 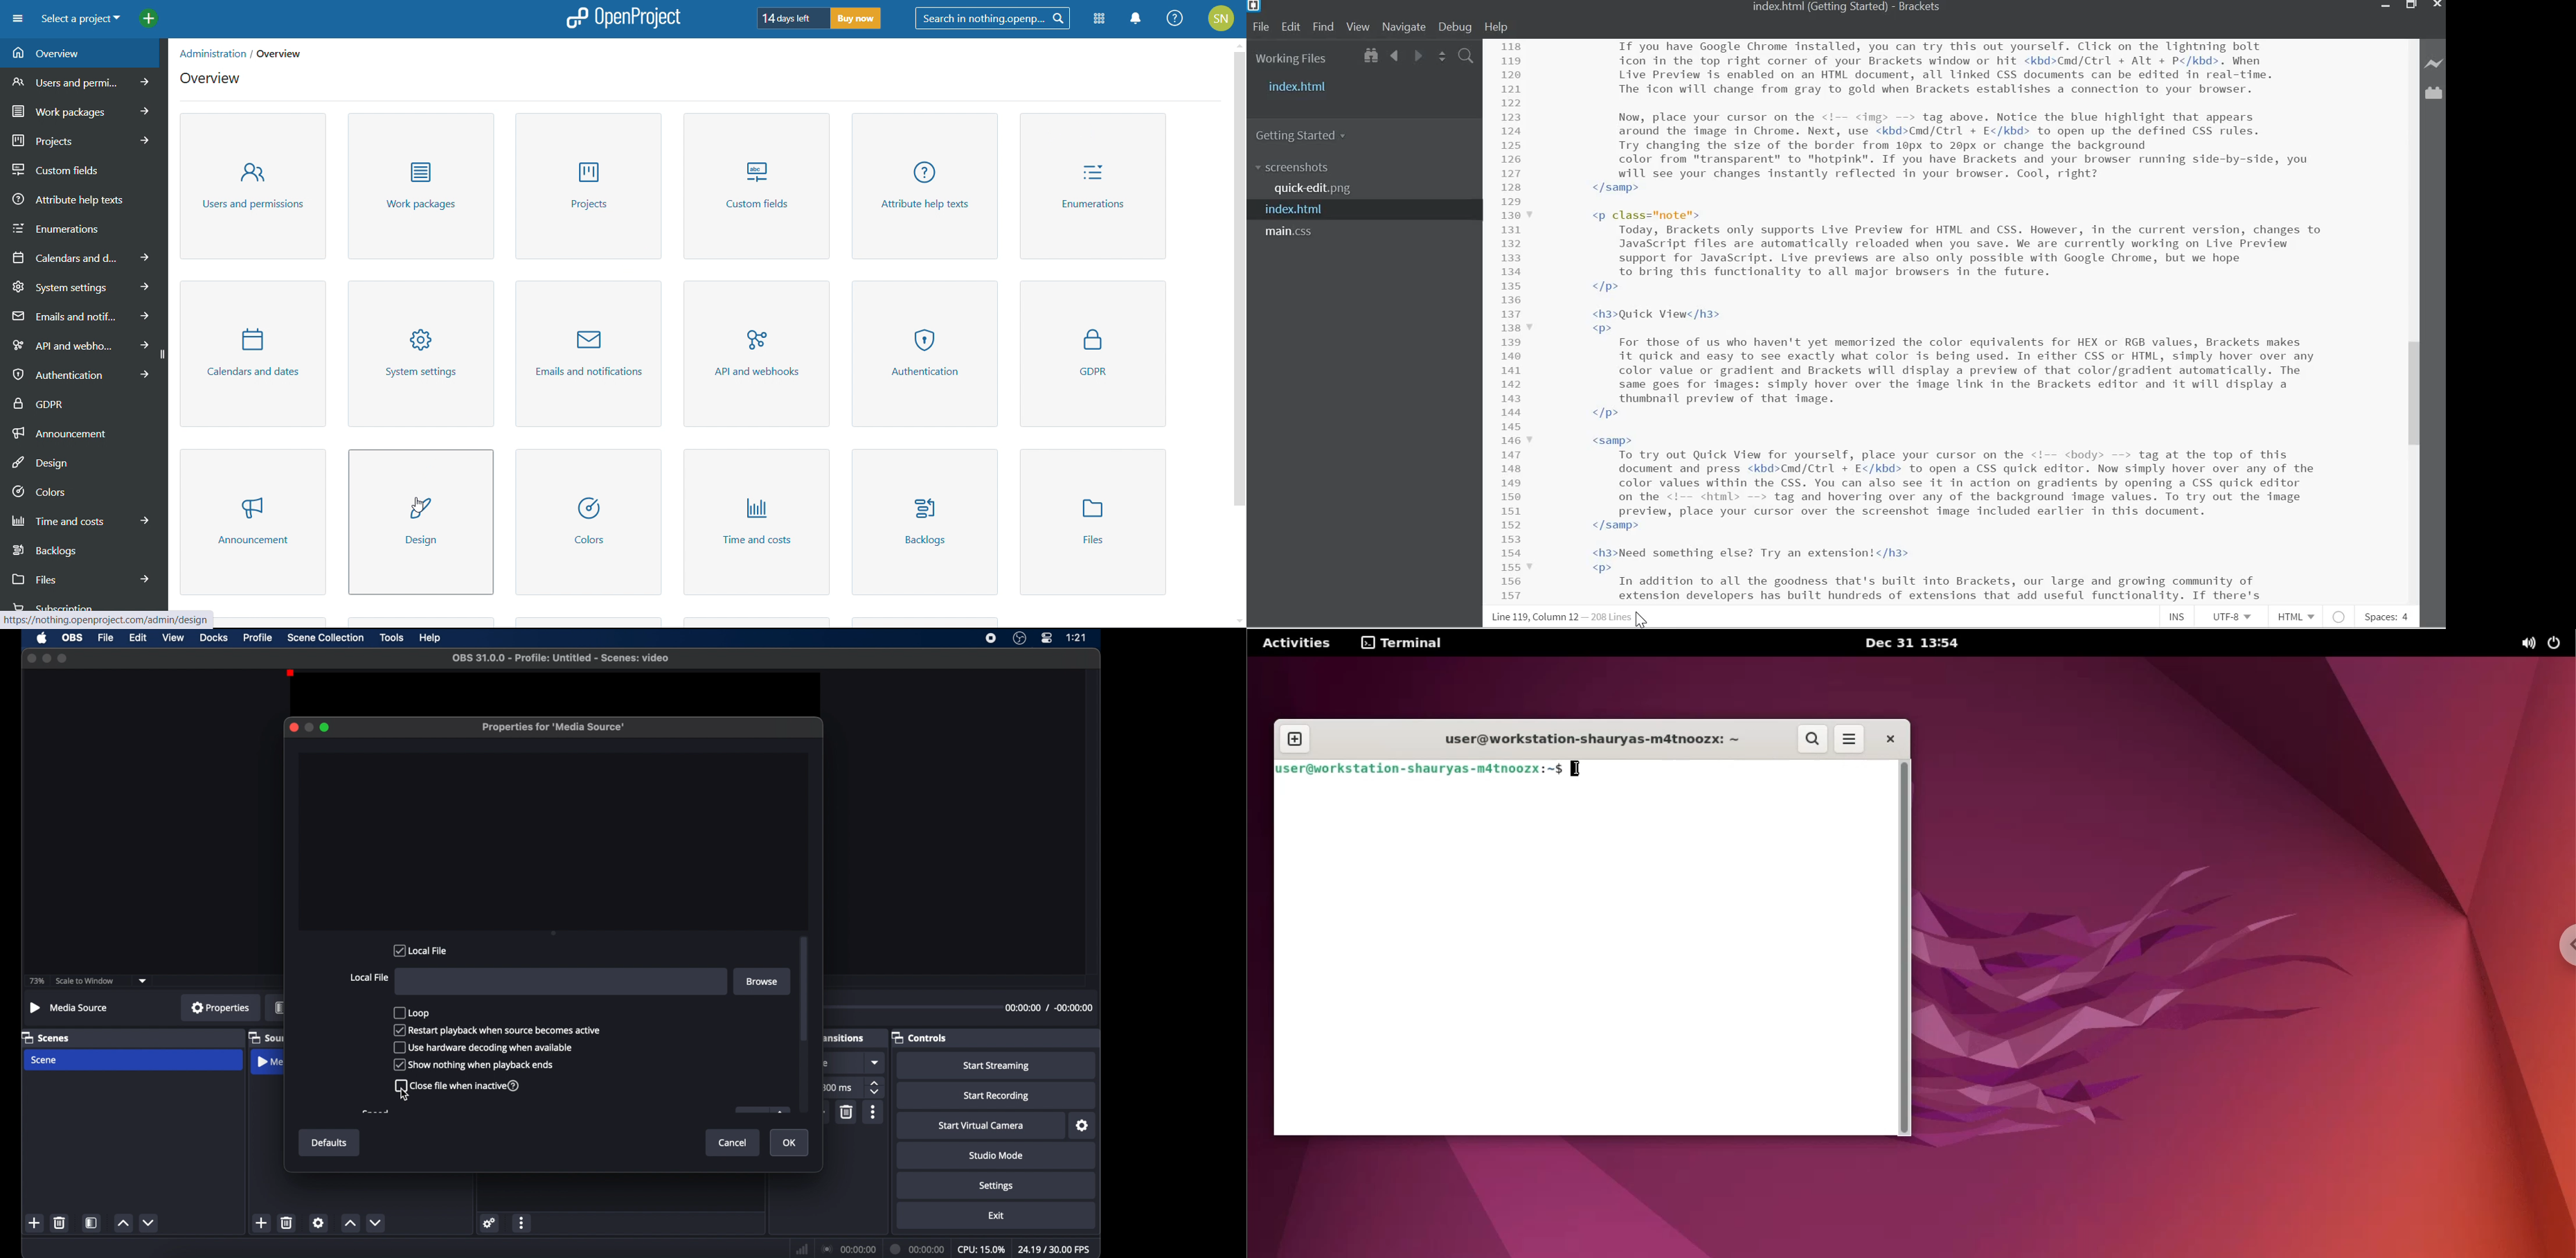 I want to click on scenes, so click(x=46, y=1038).